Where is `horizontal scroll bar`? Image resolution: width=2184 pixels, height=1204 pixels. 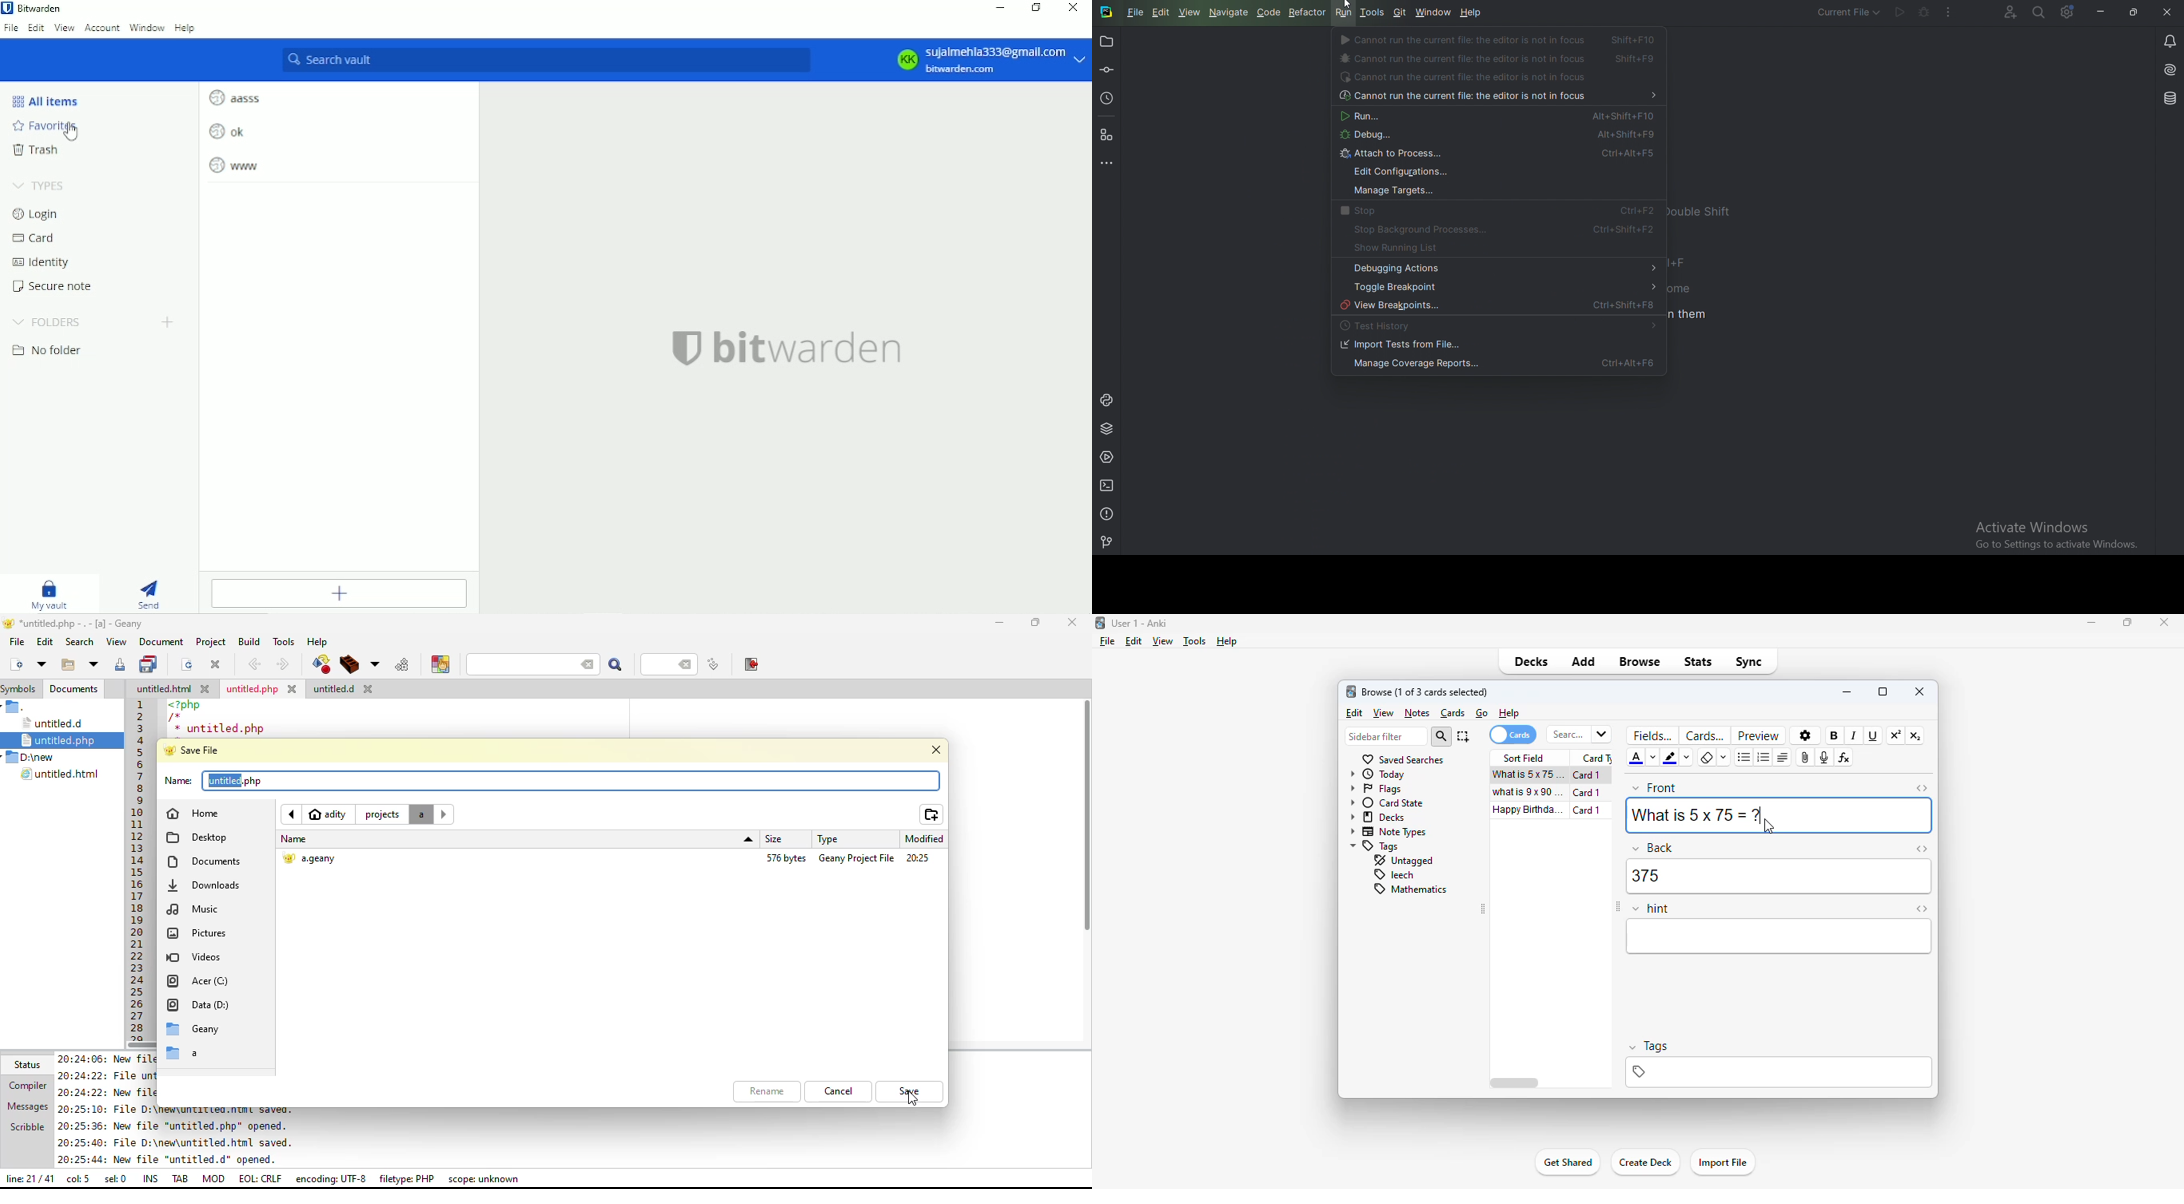
horizontal scroll bar is located at coordinates (1515, 1083).